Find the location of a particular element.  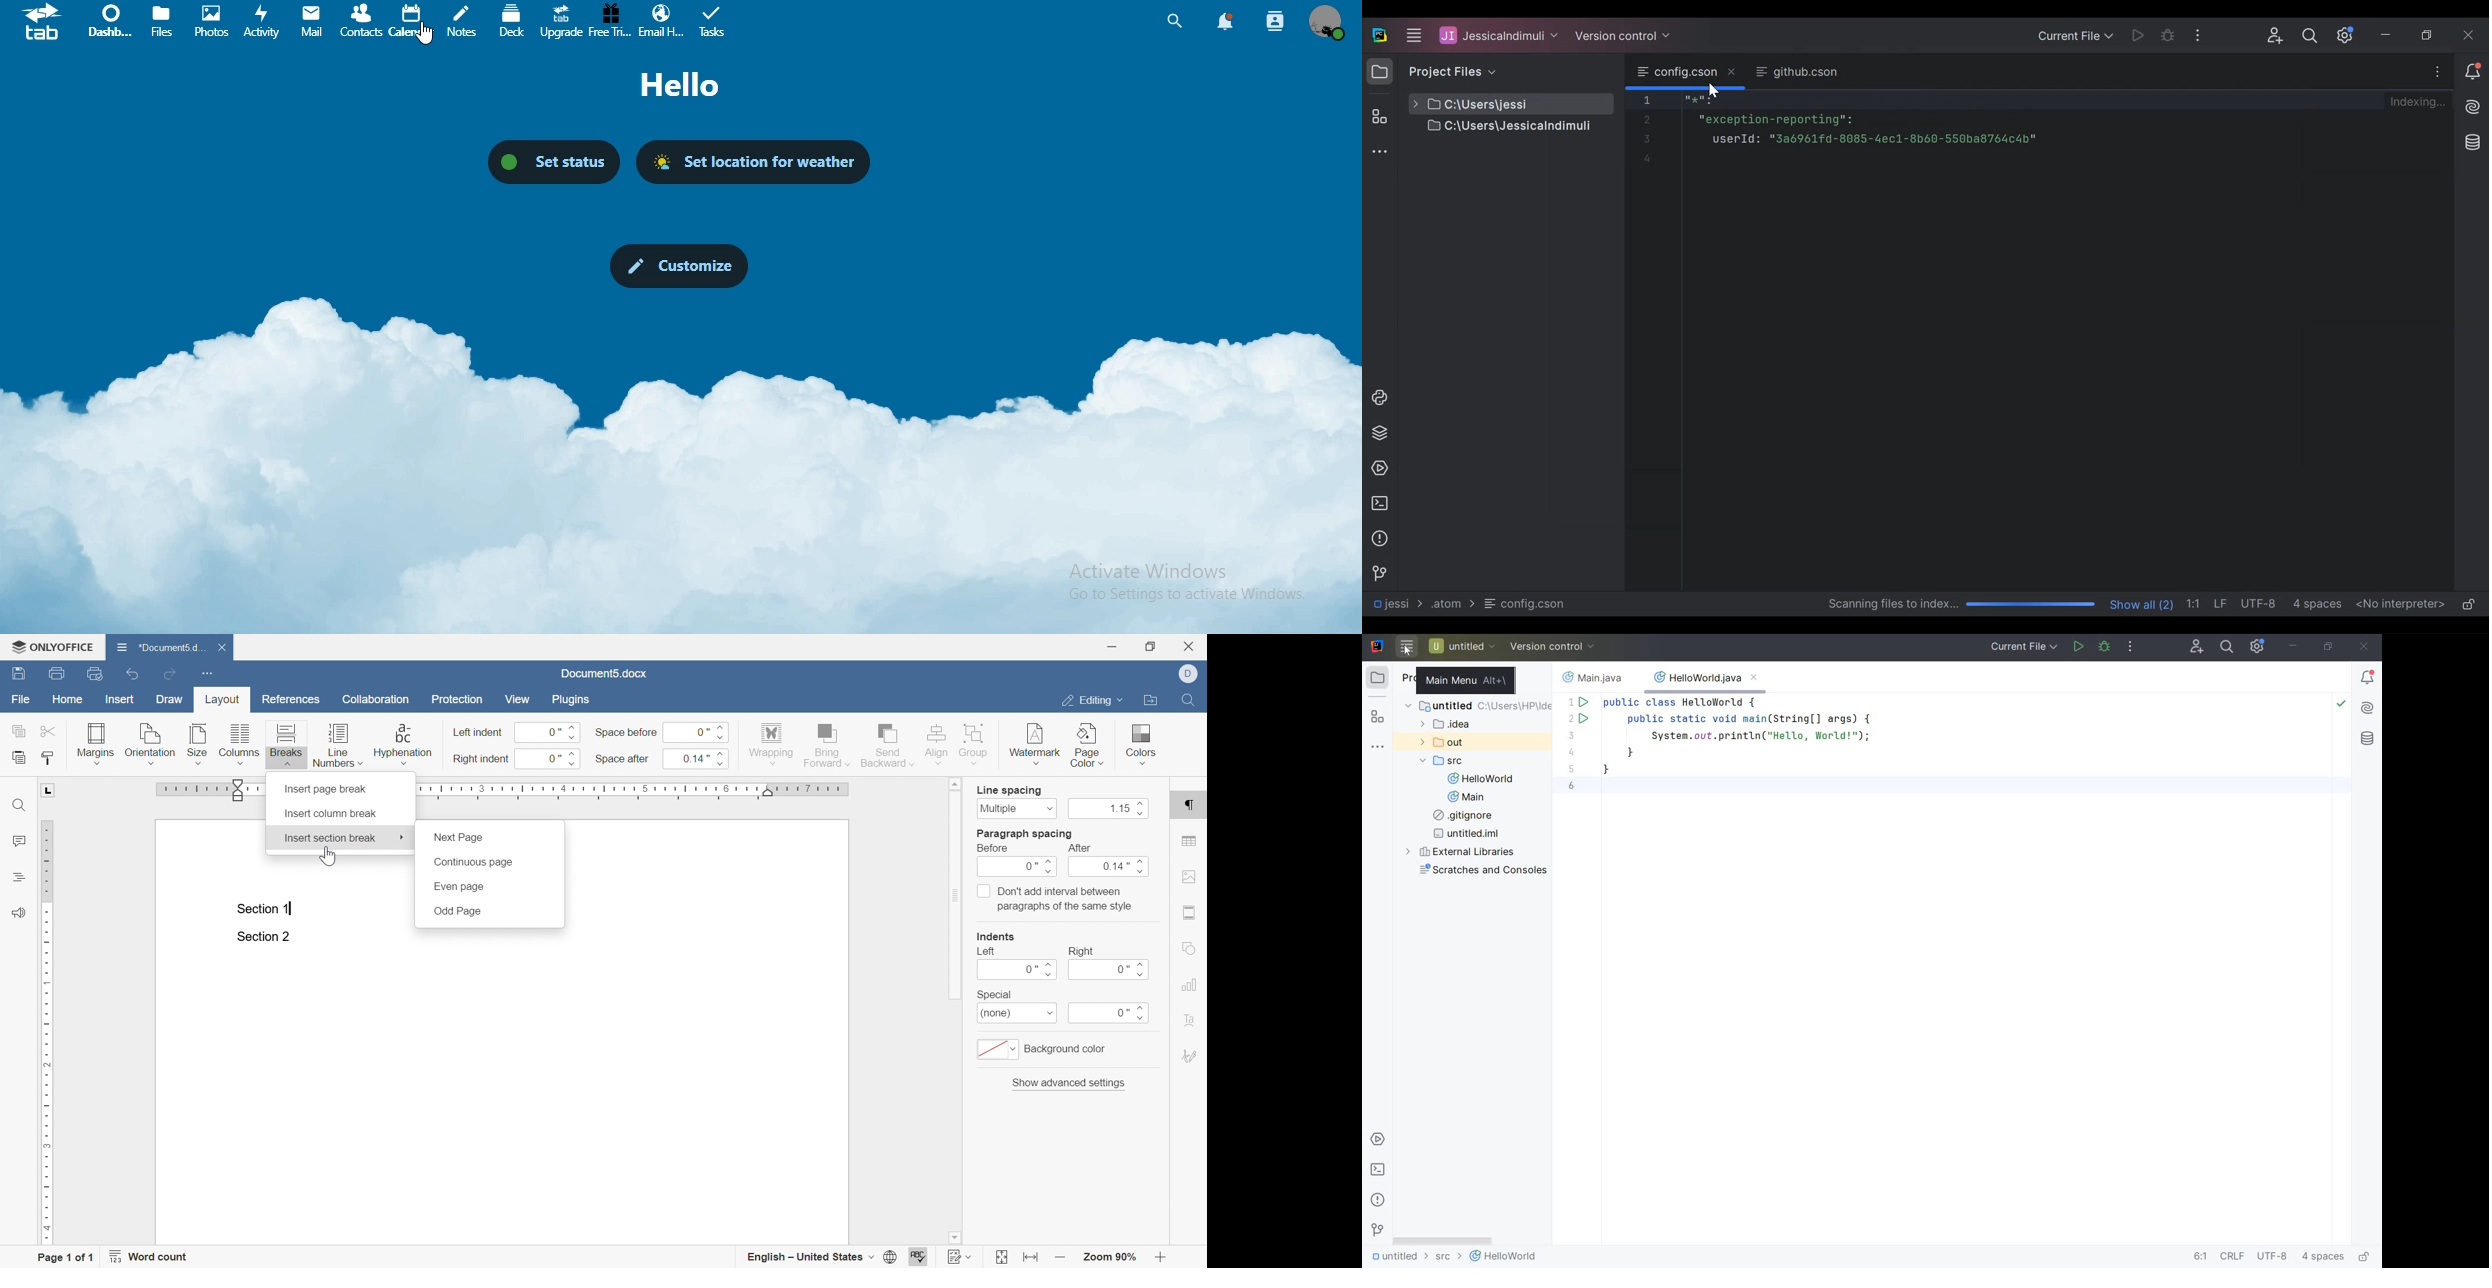

line separator is located at coordinates (2232, 1258).